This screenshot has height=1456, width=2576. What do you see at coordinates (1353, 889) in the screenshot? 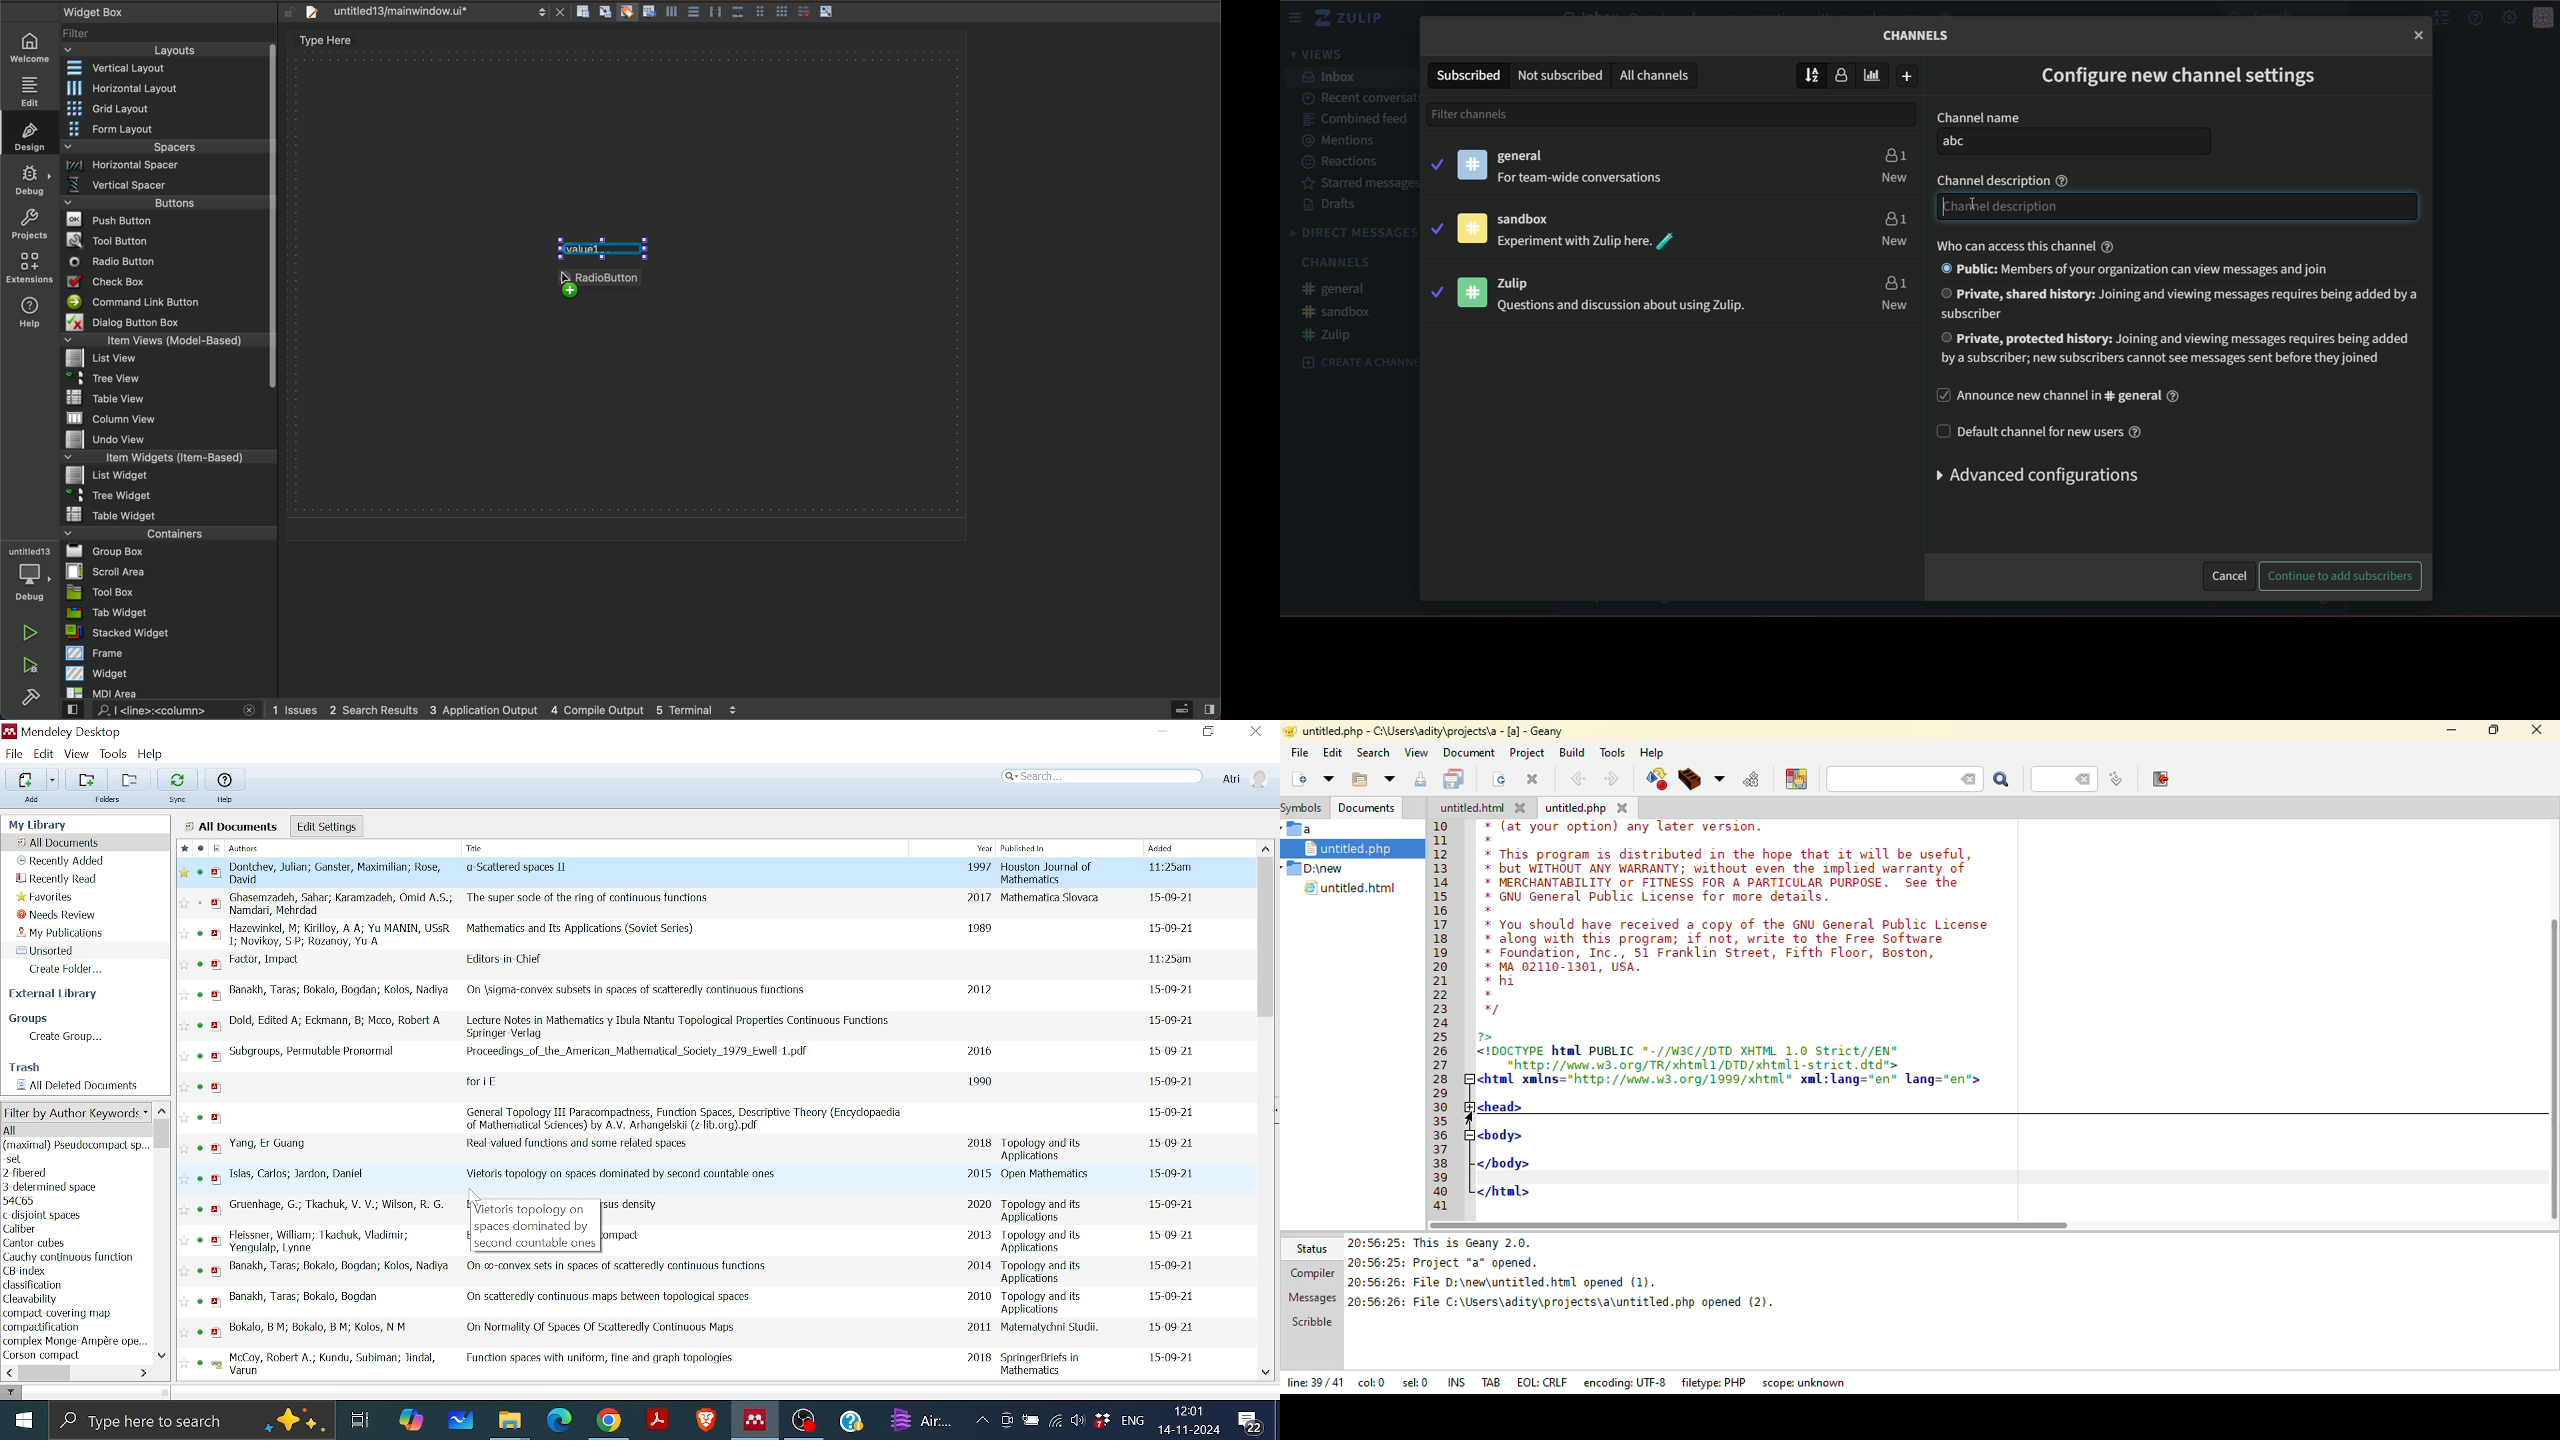
I see `untitled.html` at bounding box center [1353, 889].